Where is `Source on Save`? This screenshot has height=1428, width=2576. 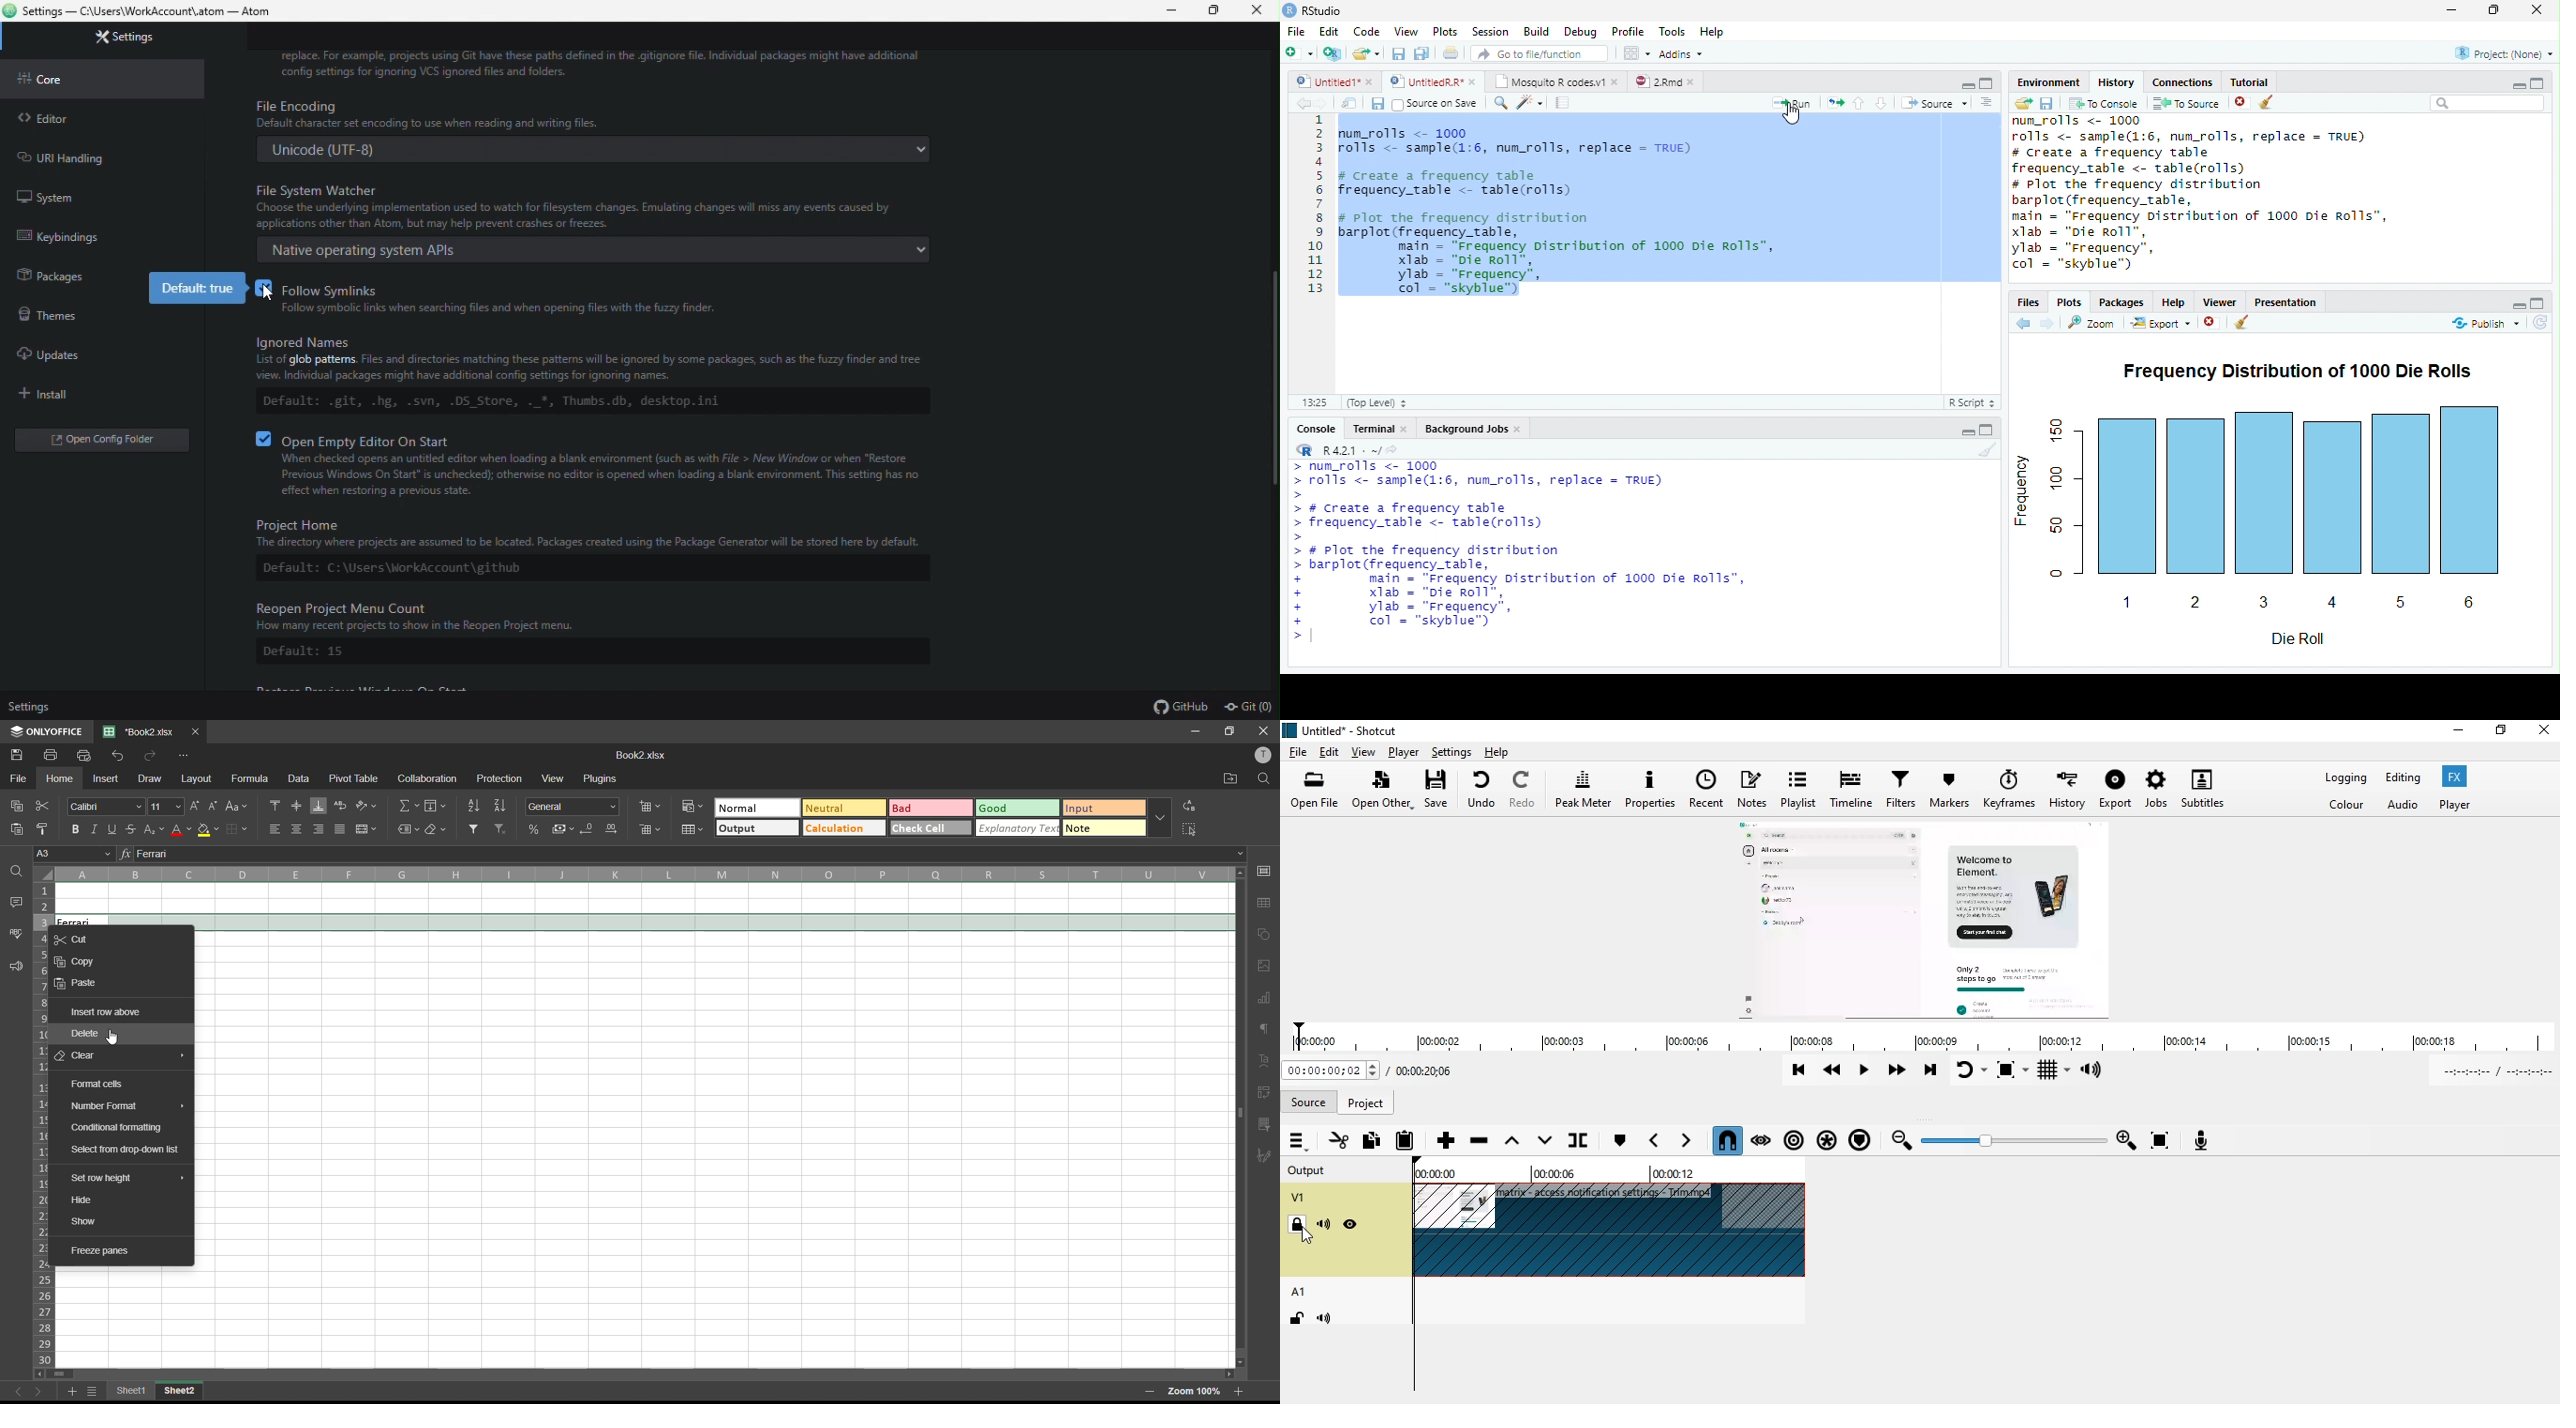 Source on Save is located at coordinates (1435, 104).